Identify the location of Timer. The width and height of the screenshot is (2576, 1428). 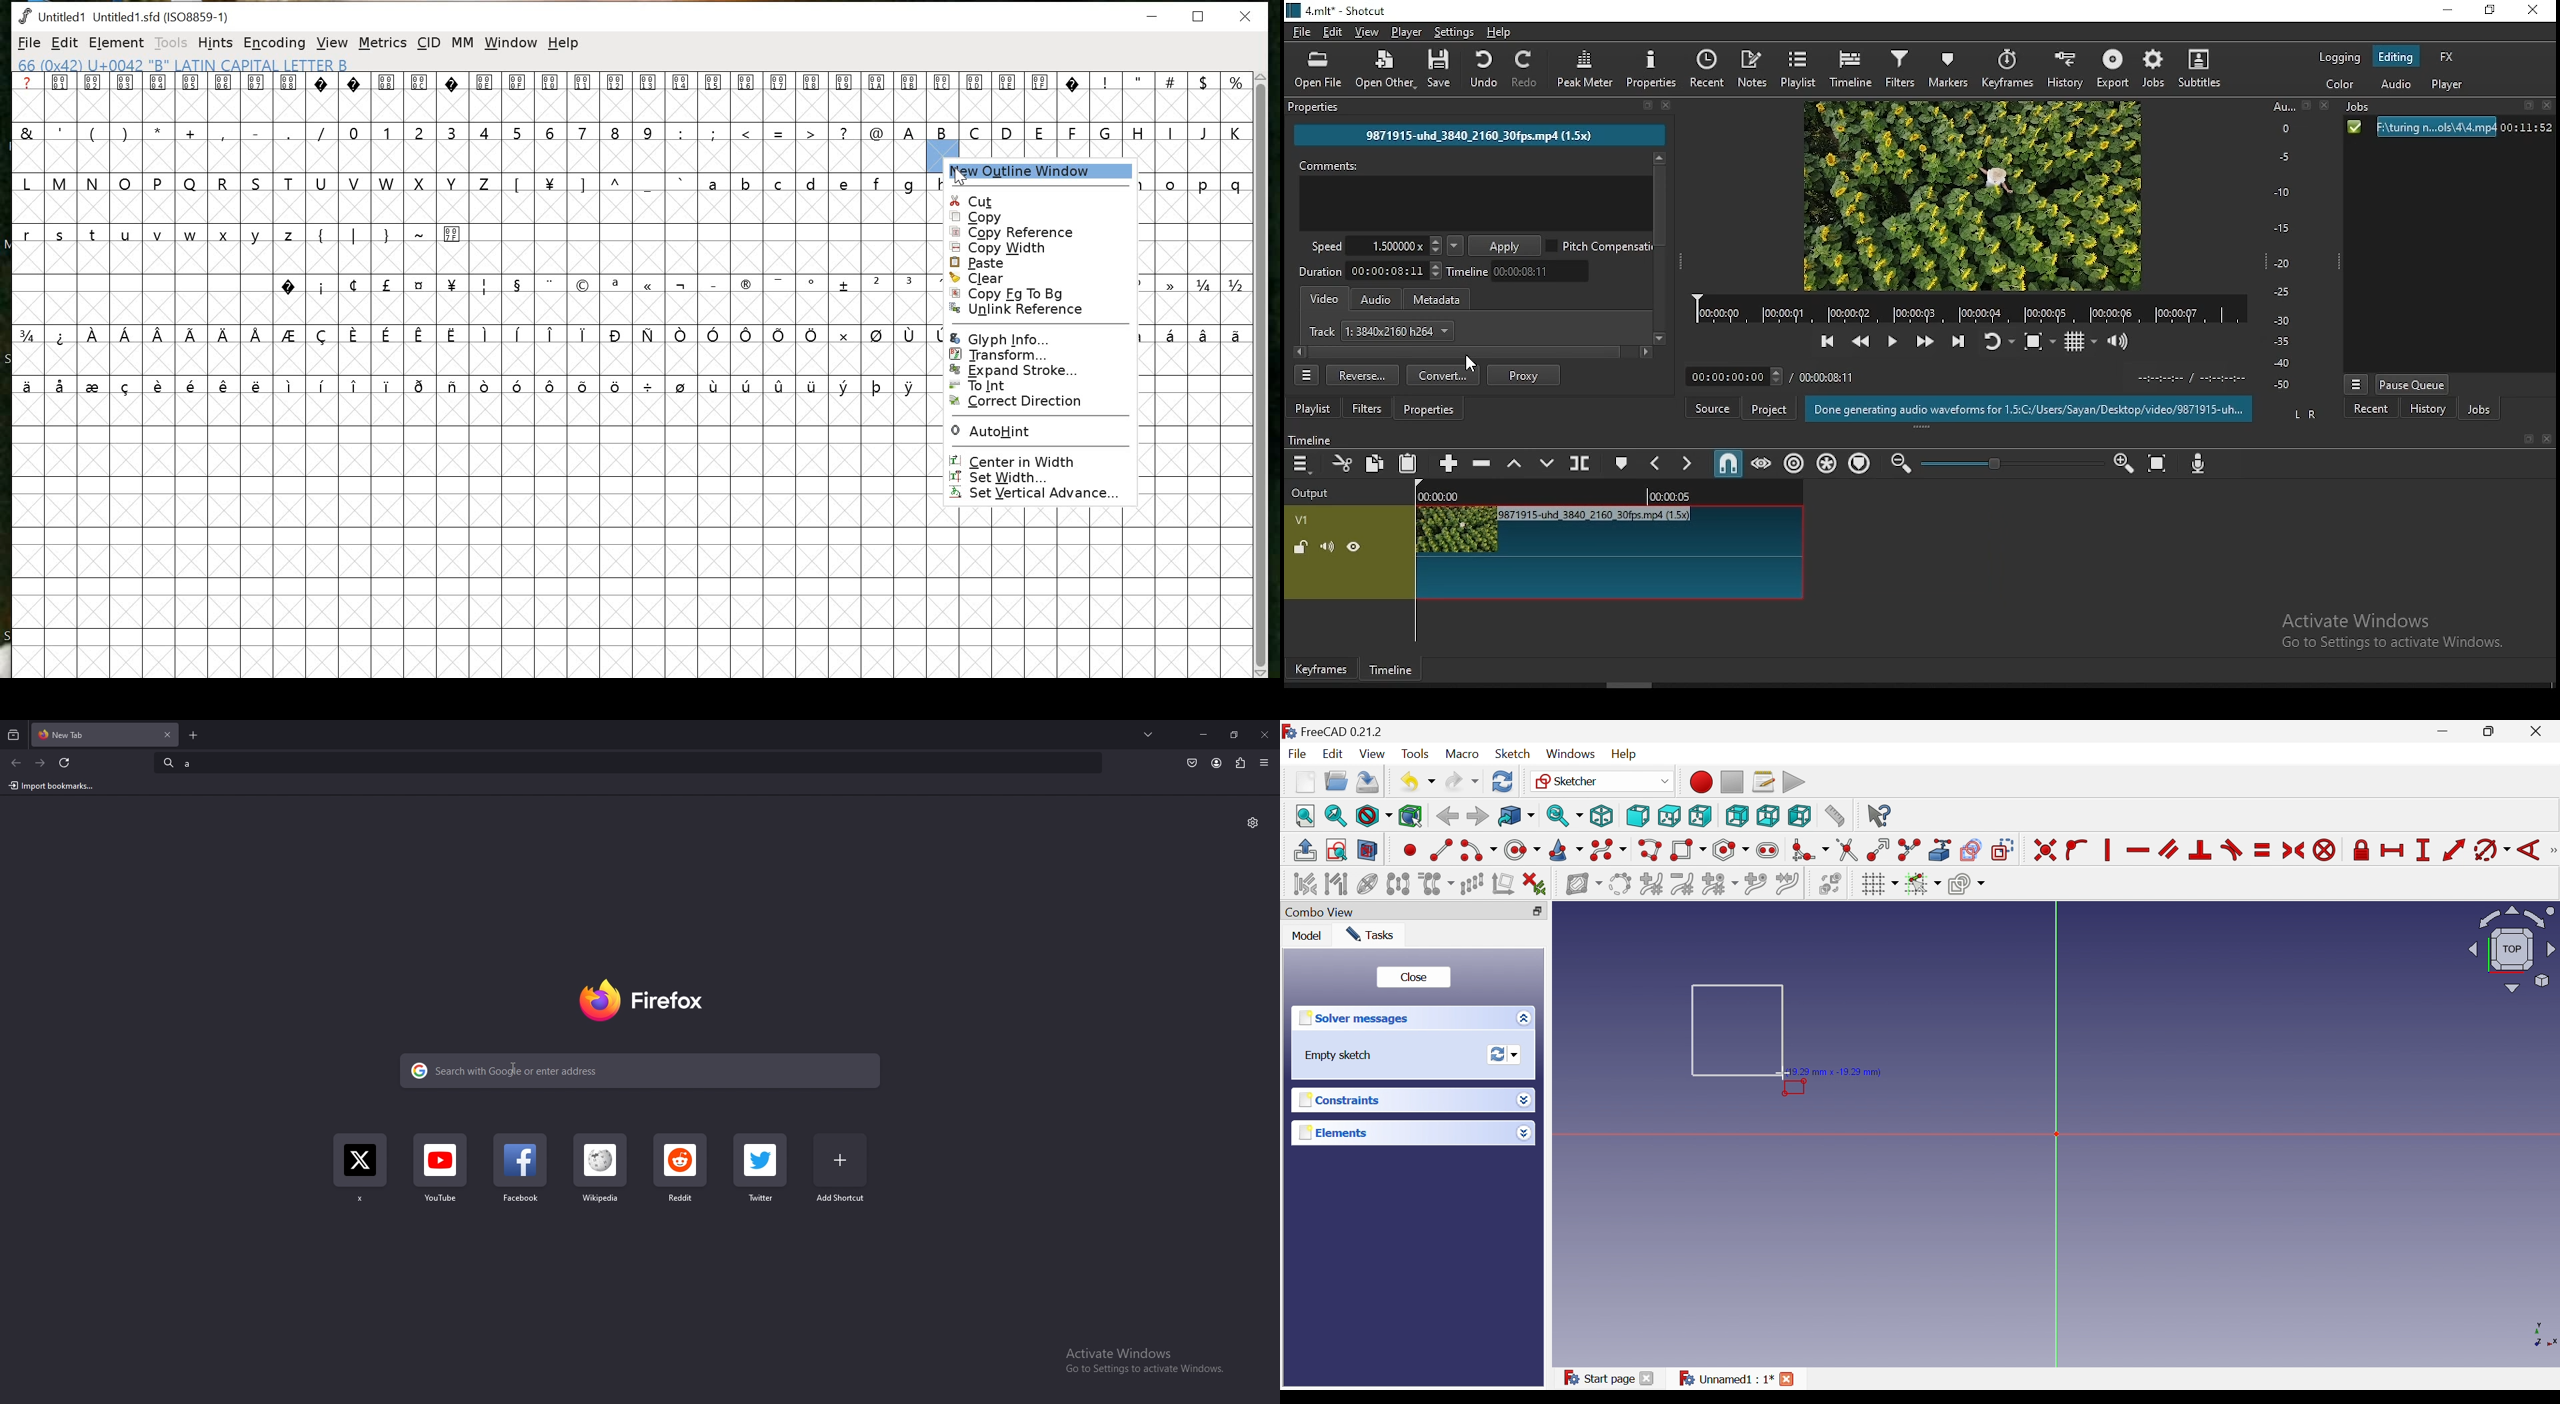
(1737, 377).